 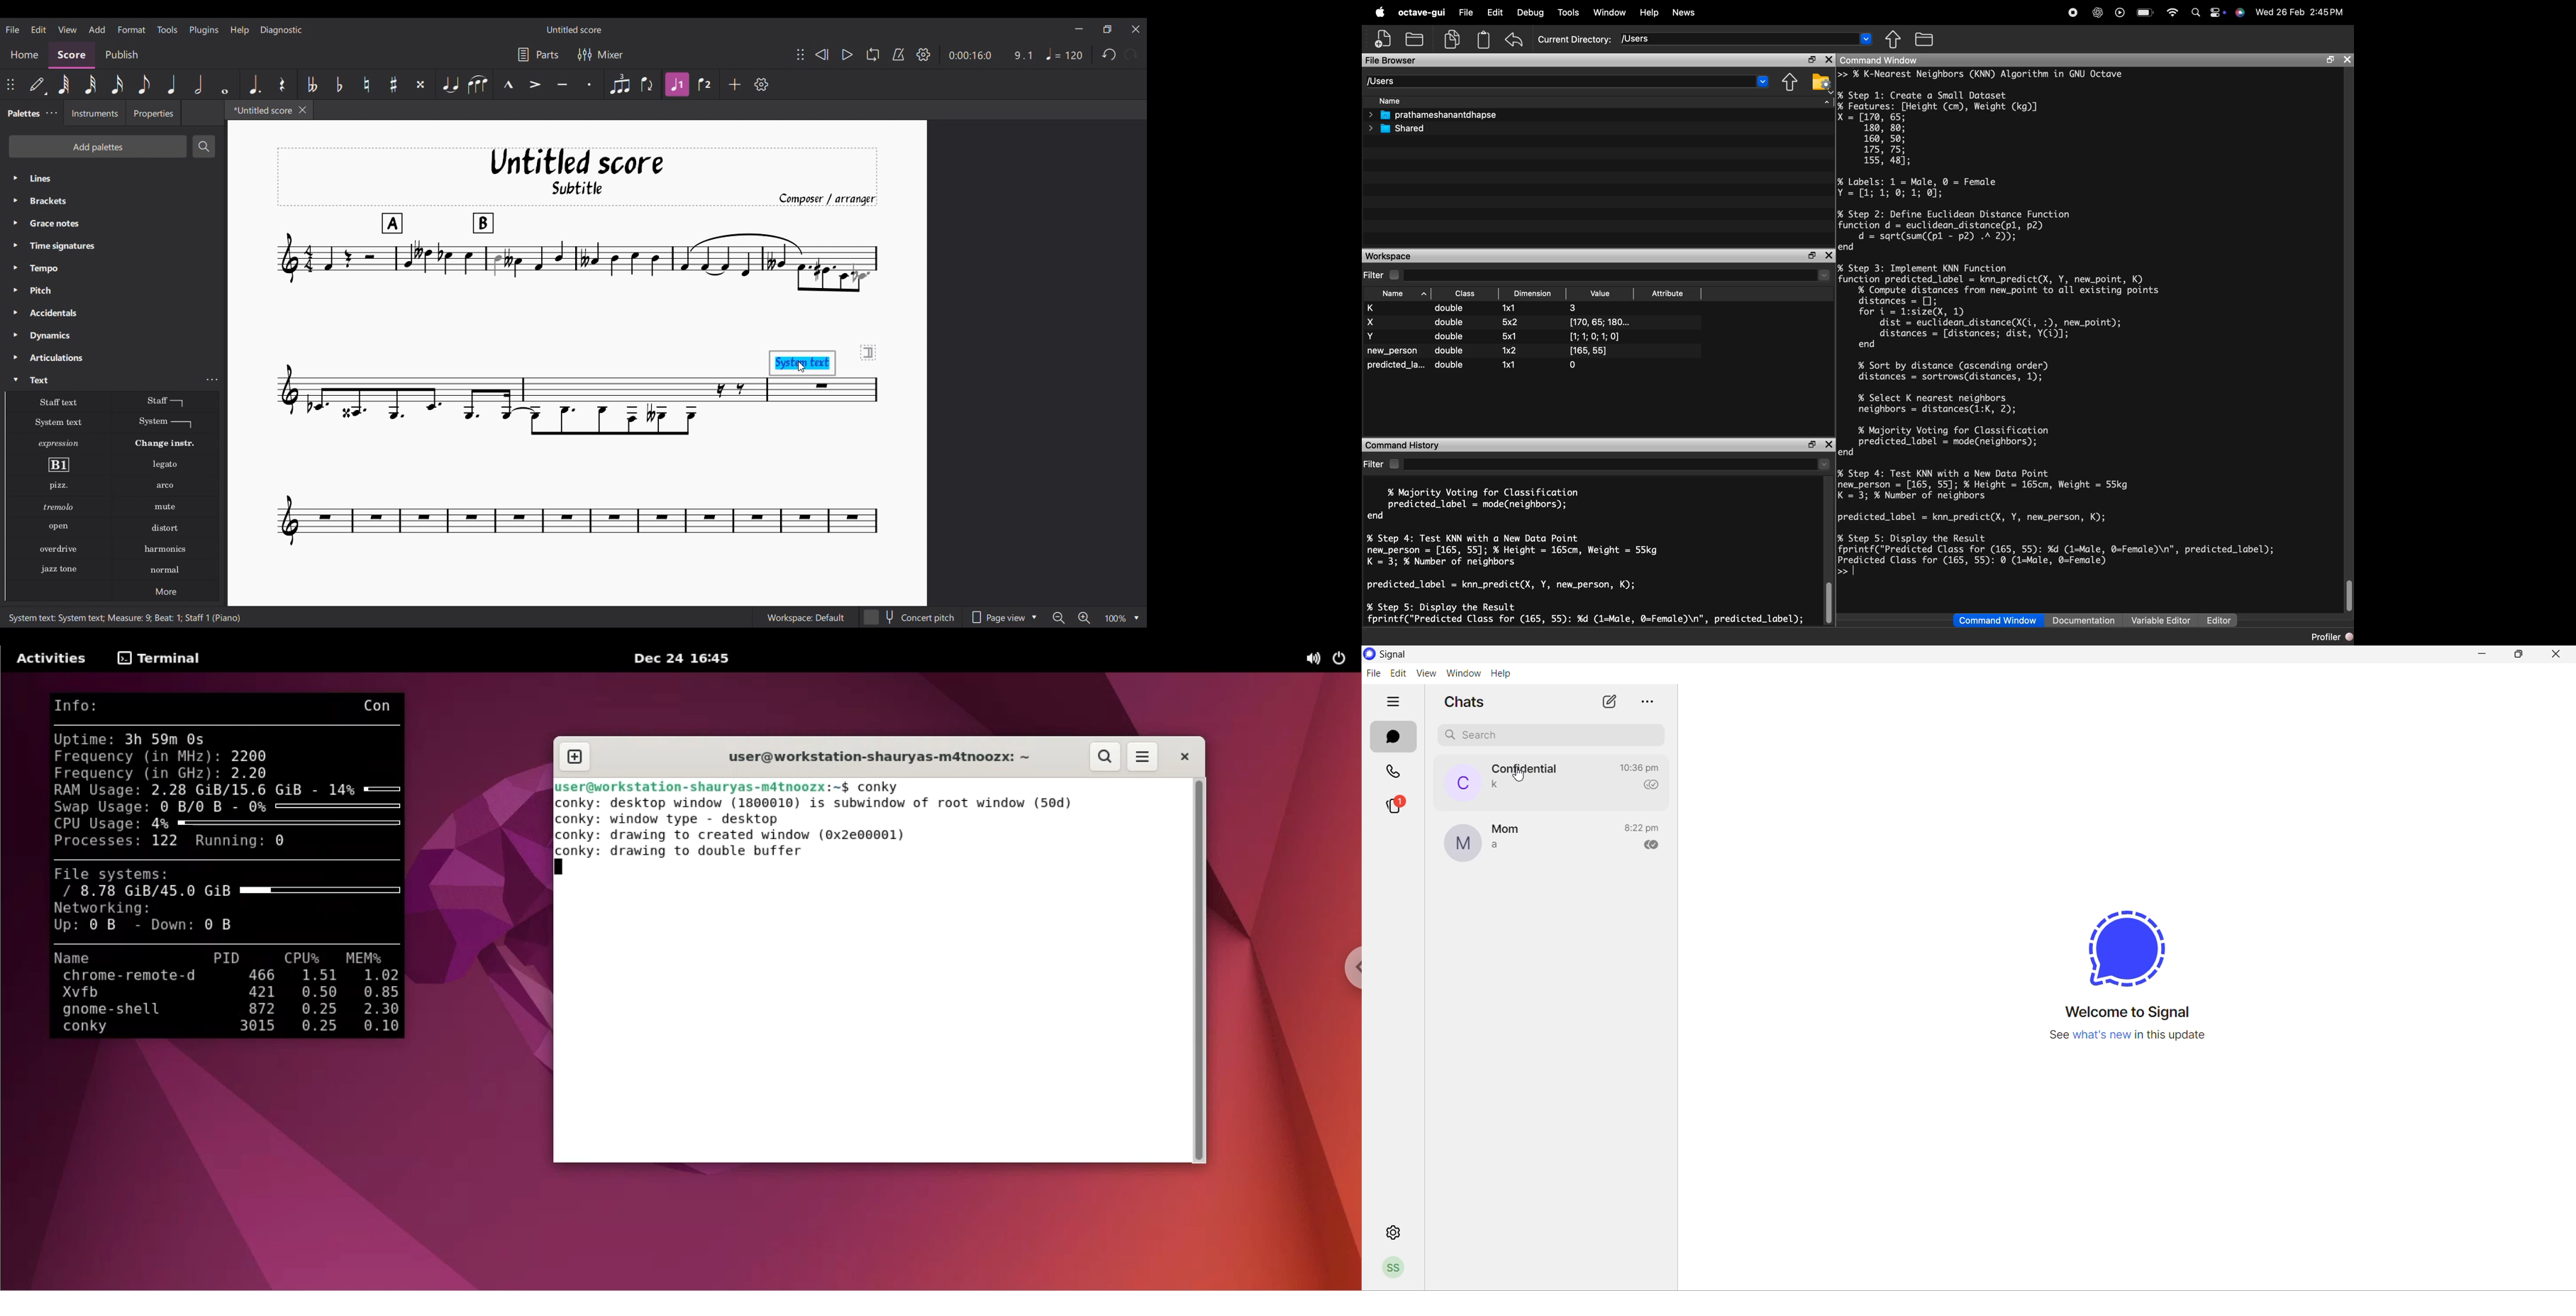 What do you see at coordinates (1567, 11) in the screenshot?
I see `Tools` at bounding box center [1567, 11].